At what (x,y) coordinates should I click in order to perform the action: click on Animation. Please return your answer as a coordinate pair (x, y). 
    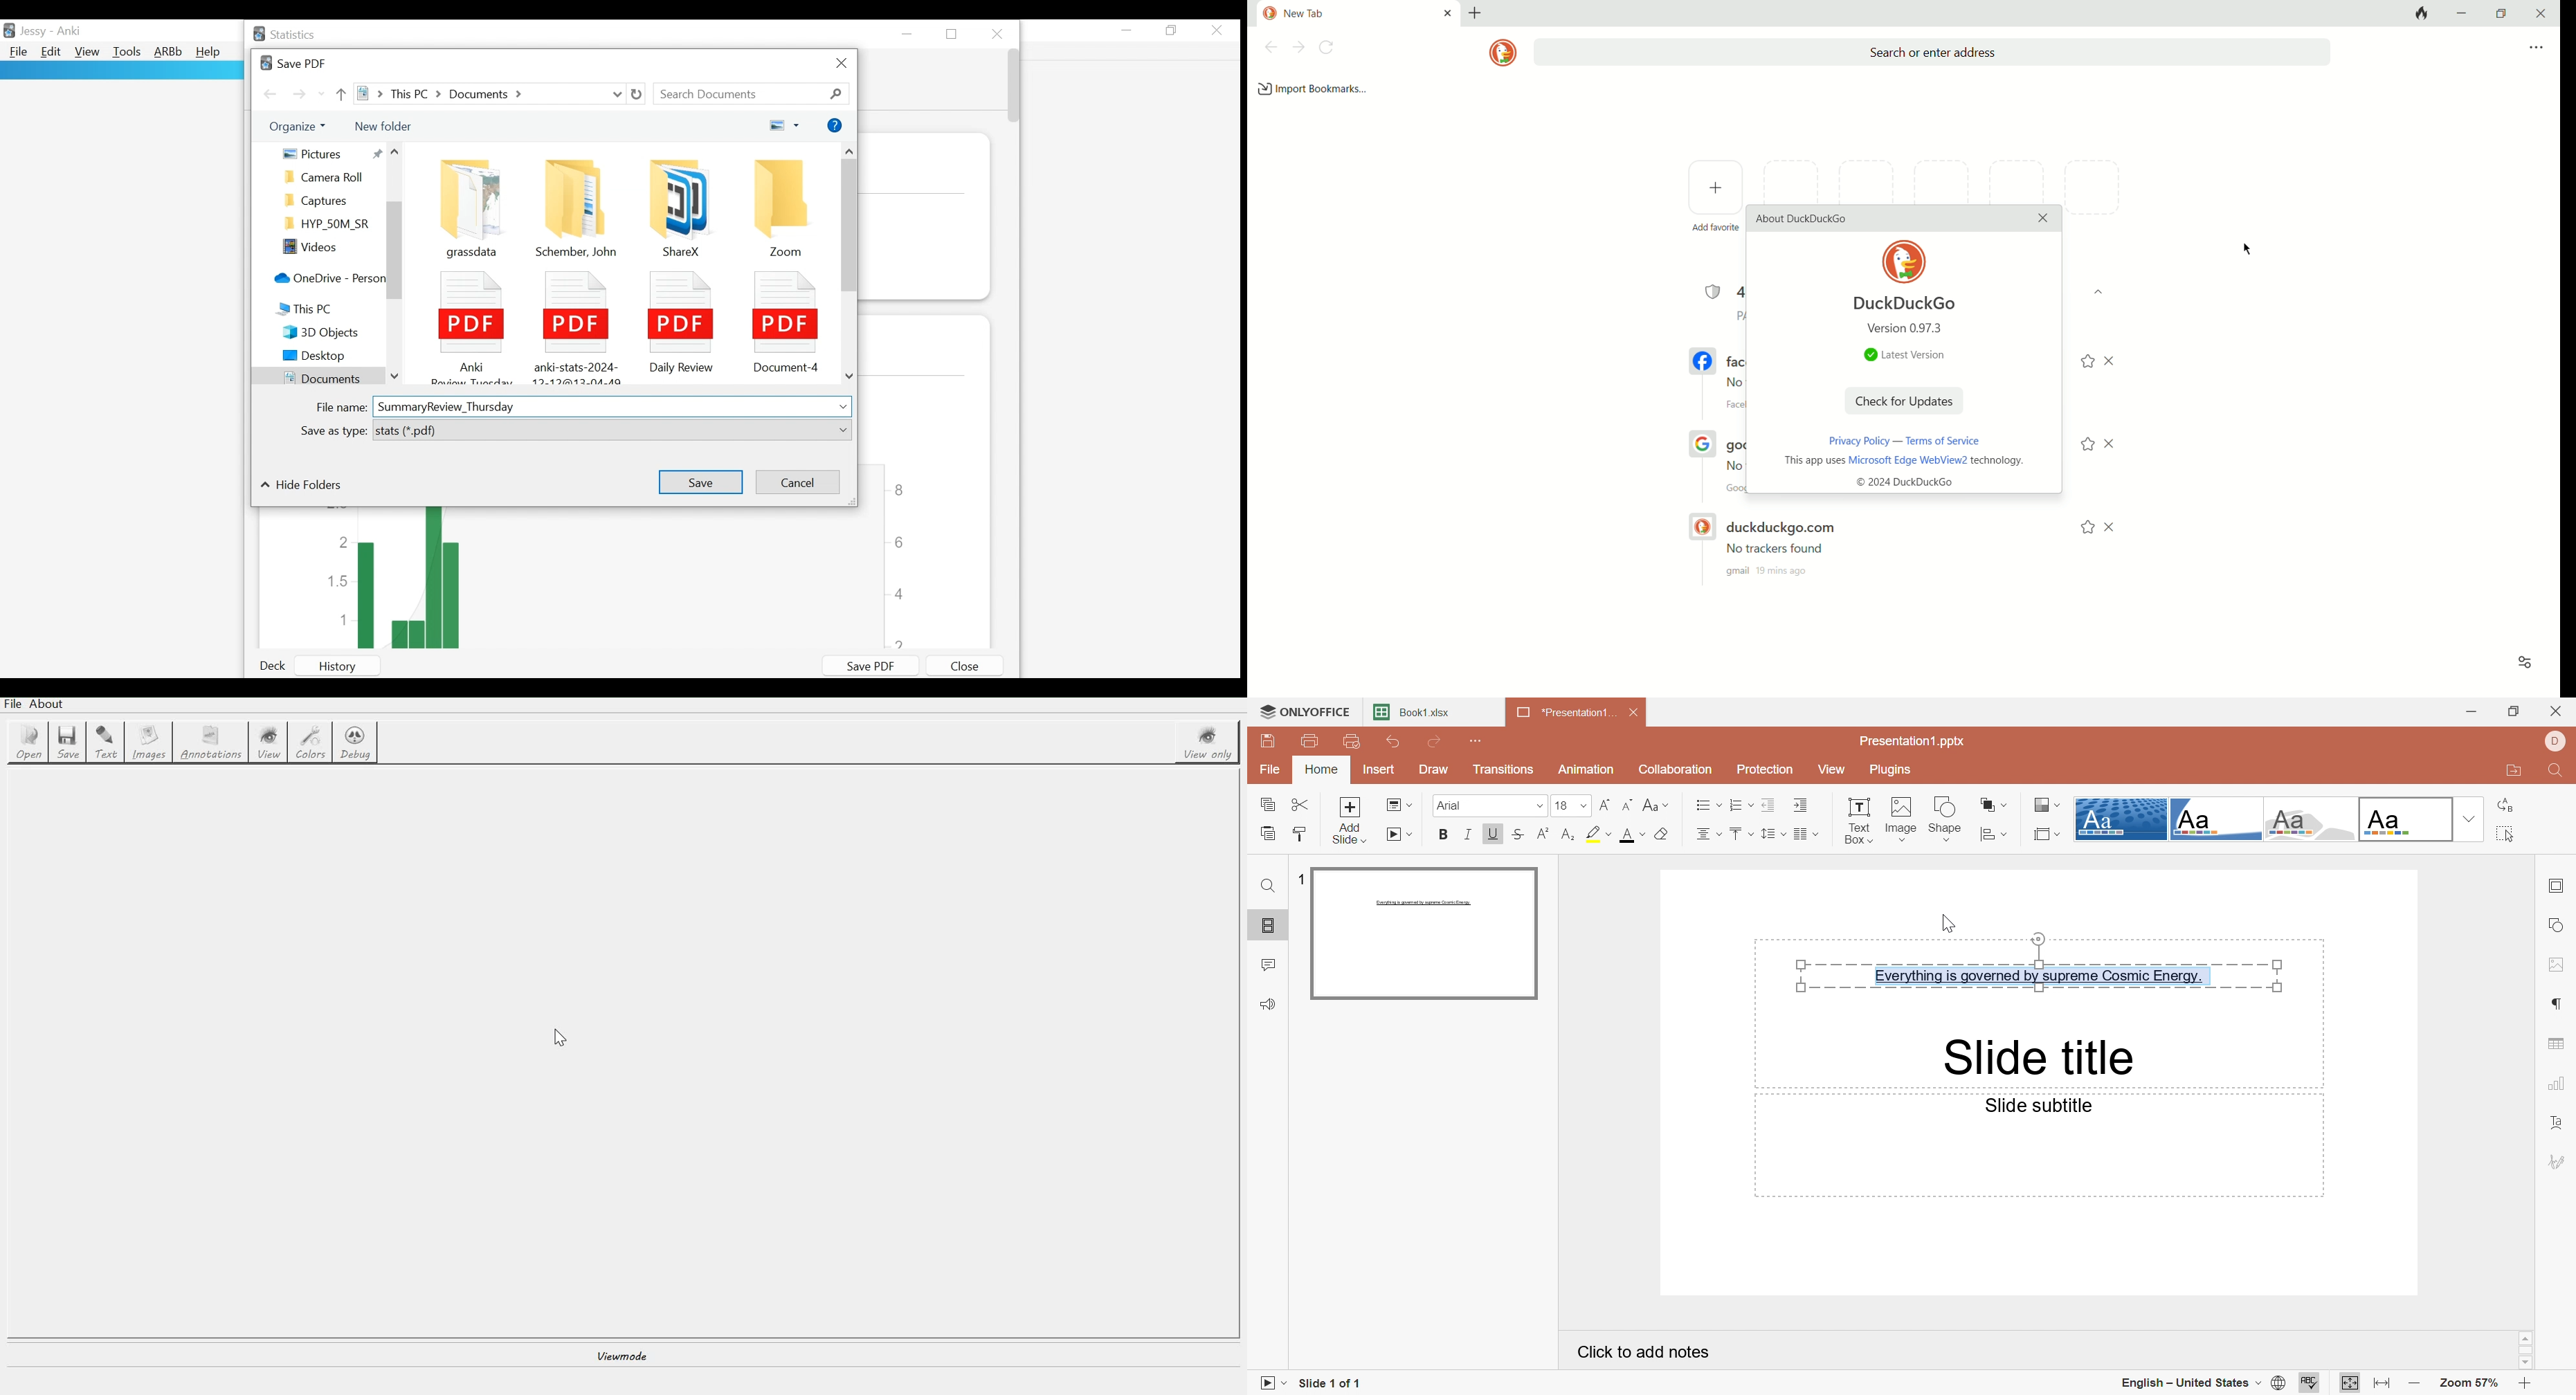
    Looking at the image, I should click on (1588, 768).